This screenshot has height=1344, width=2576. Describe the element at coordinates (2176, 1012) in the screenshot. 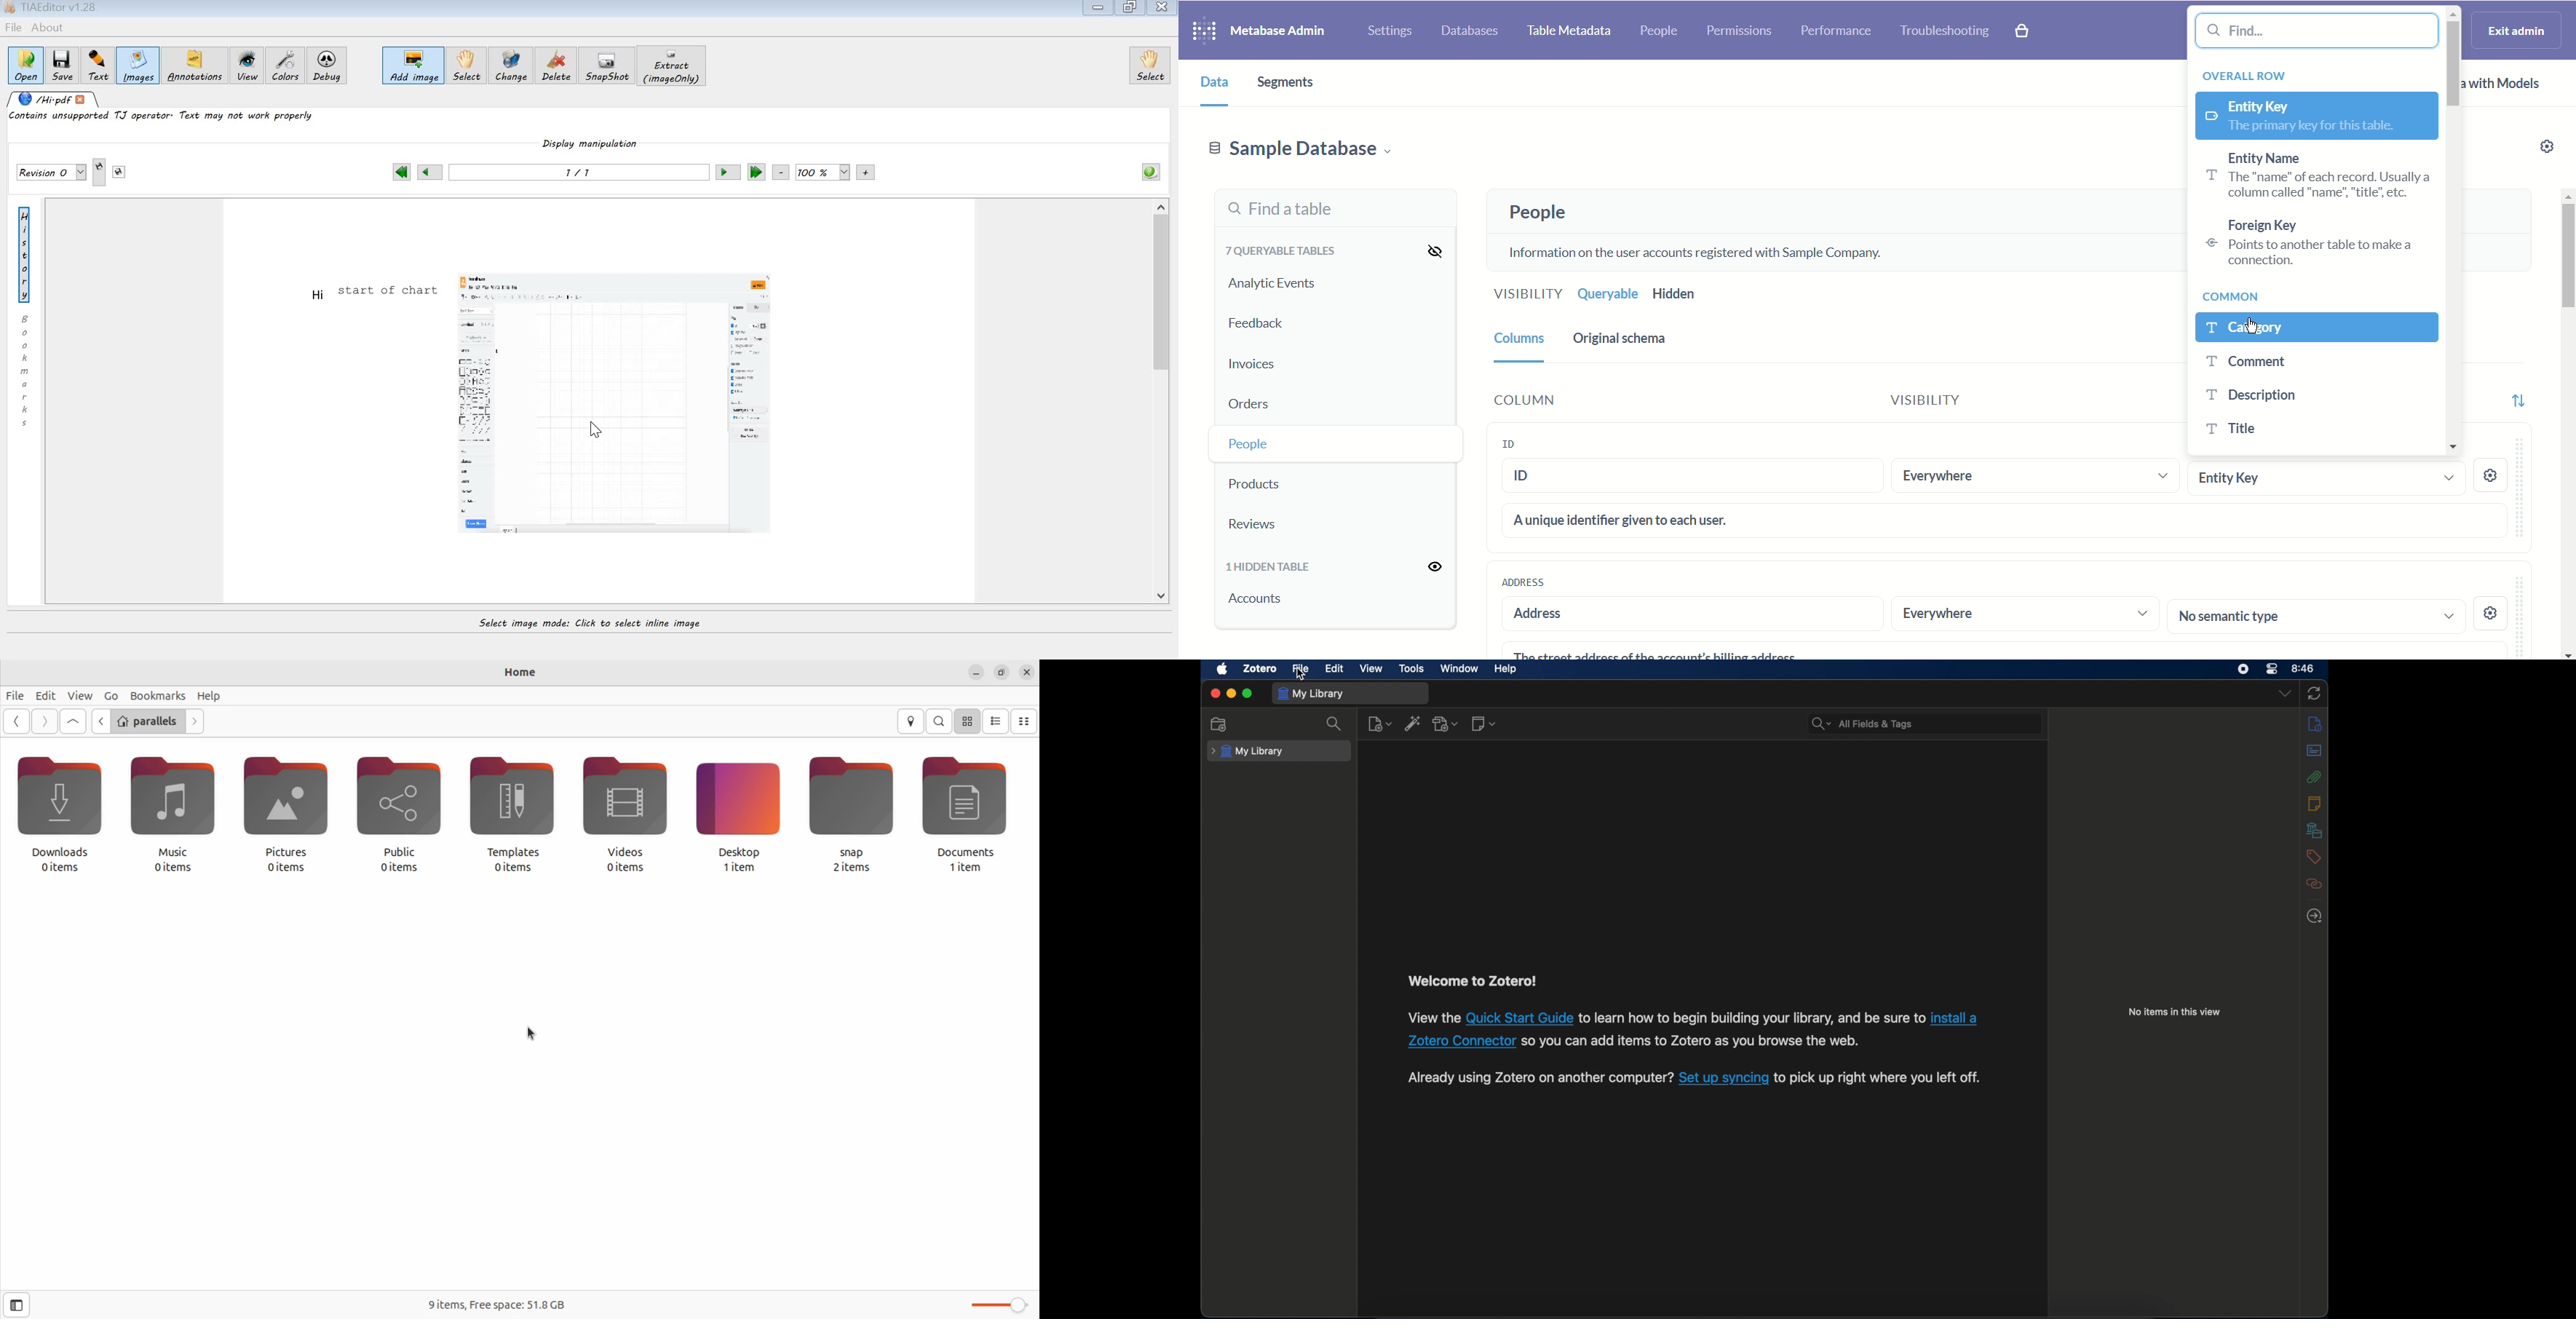

I see `no items in this view` at that location.